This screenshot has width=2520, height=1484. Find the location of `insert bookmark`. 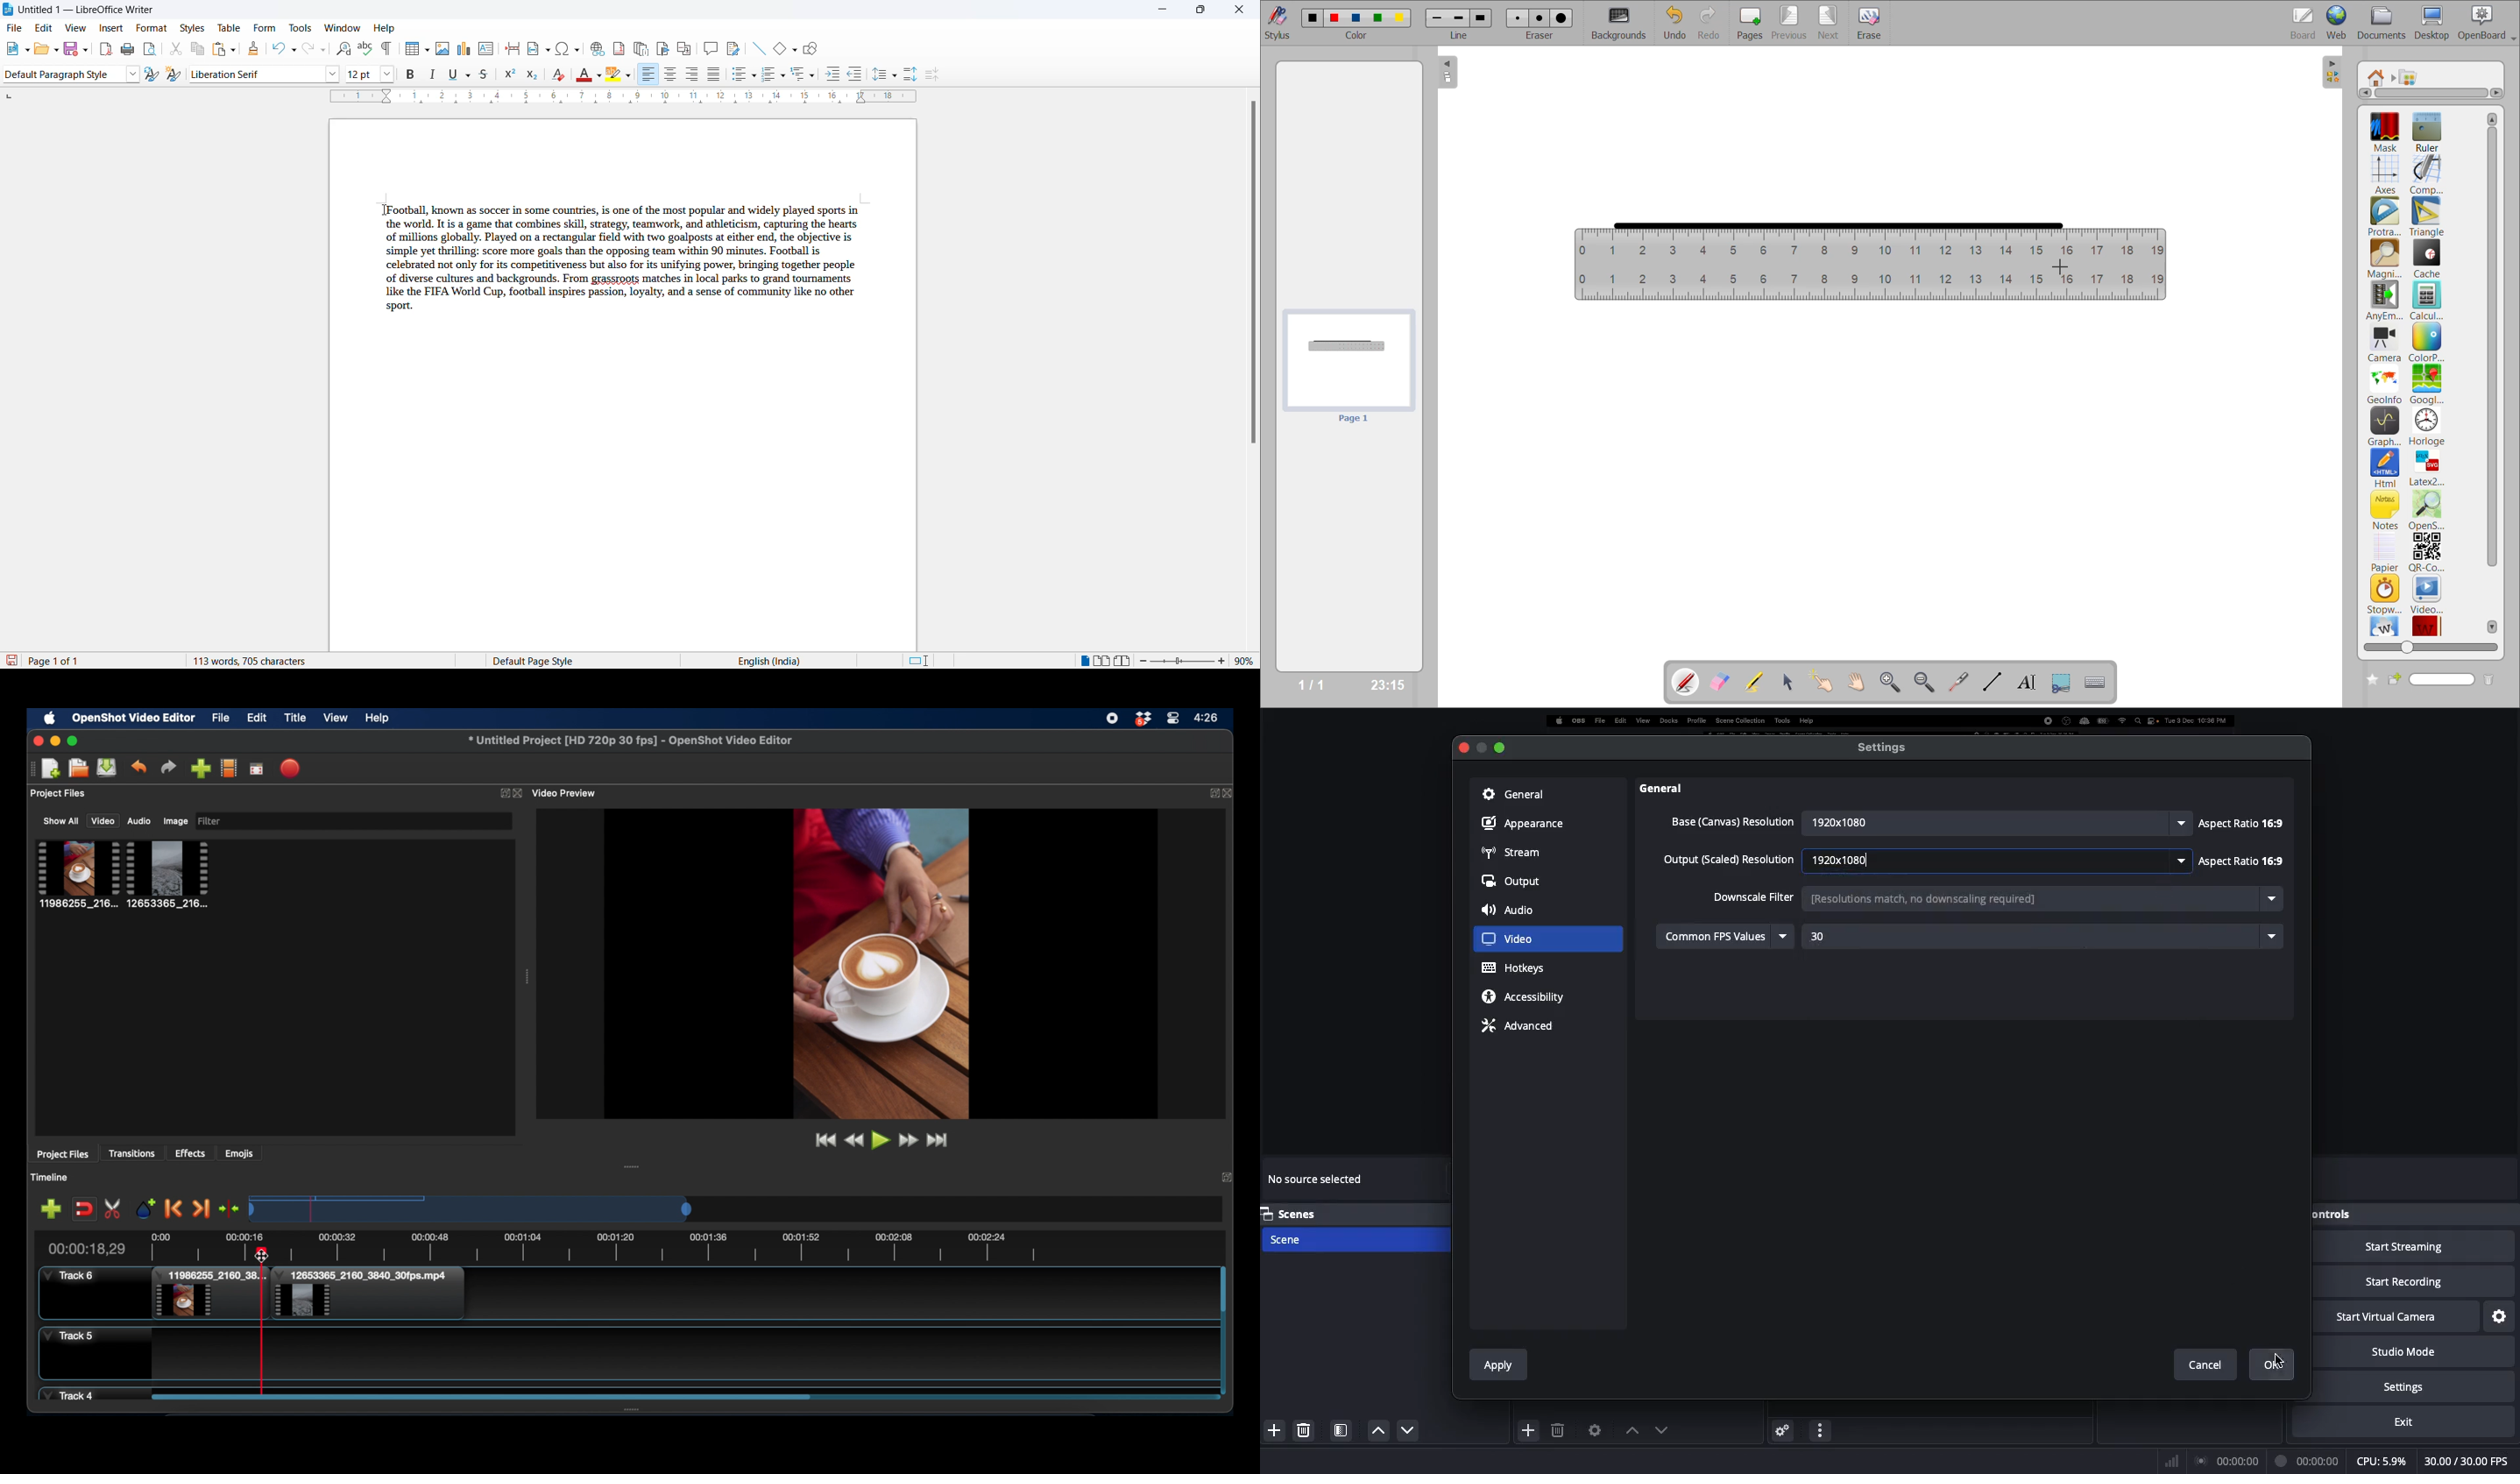

insert bookmark is located at coordinates (664, 49).